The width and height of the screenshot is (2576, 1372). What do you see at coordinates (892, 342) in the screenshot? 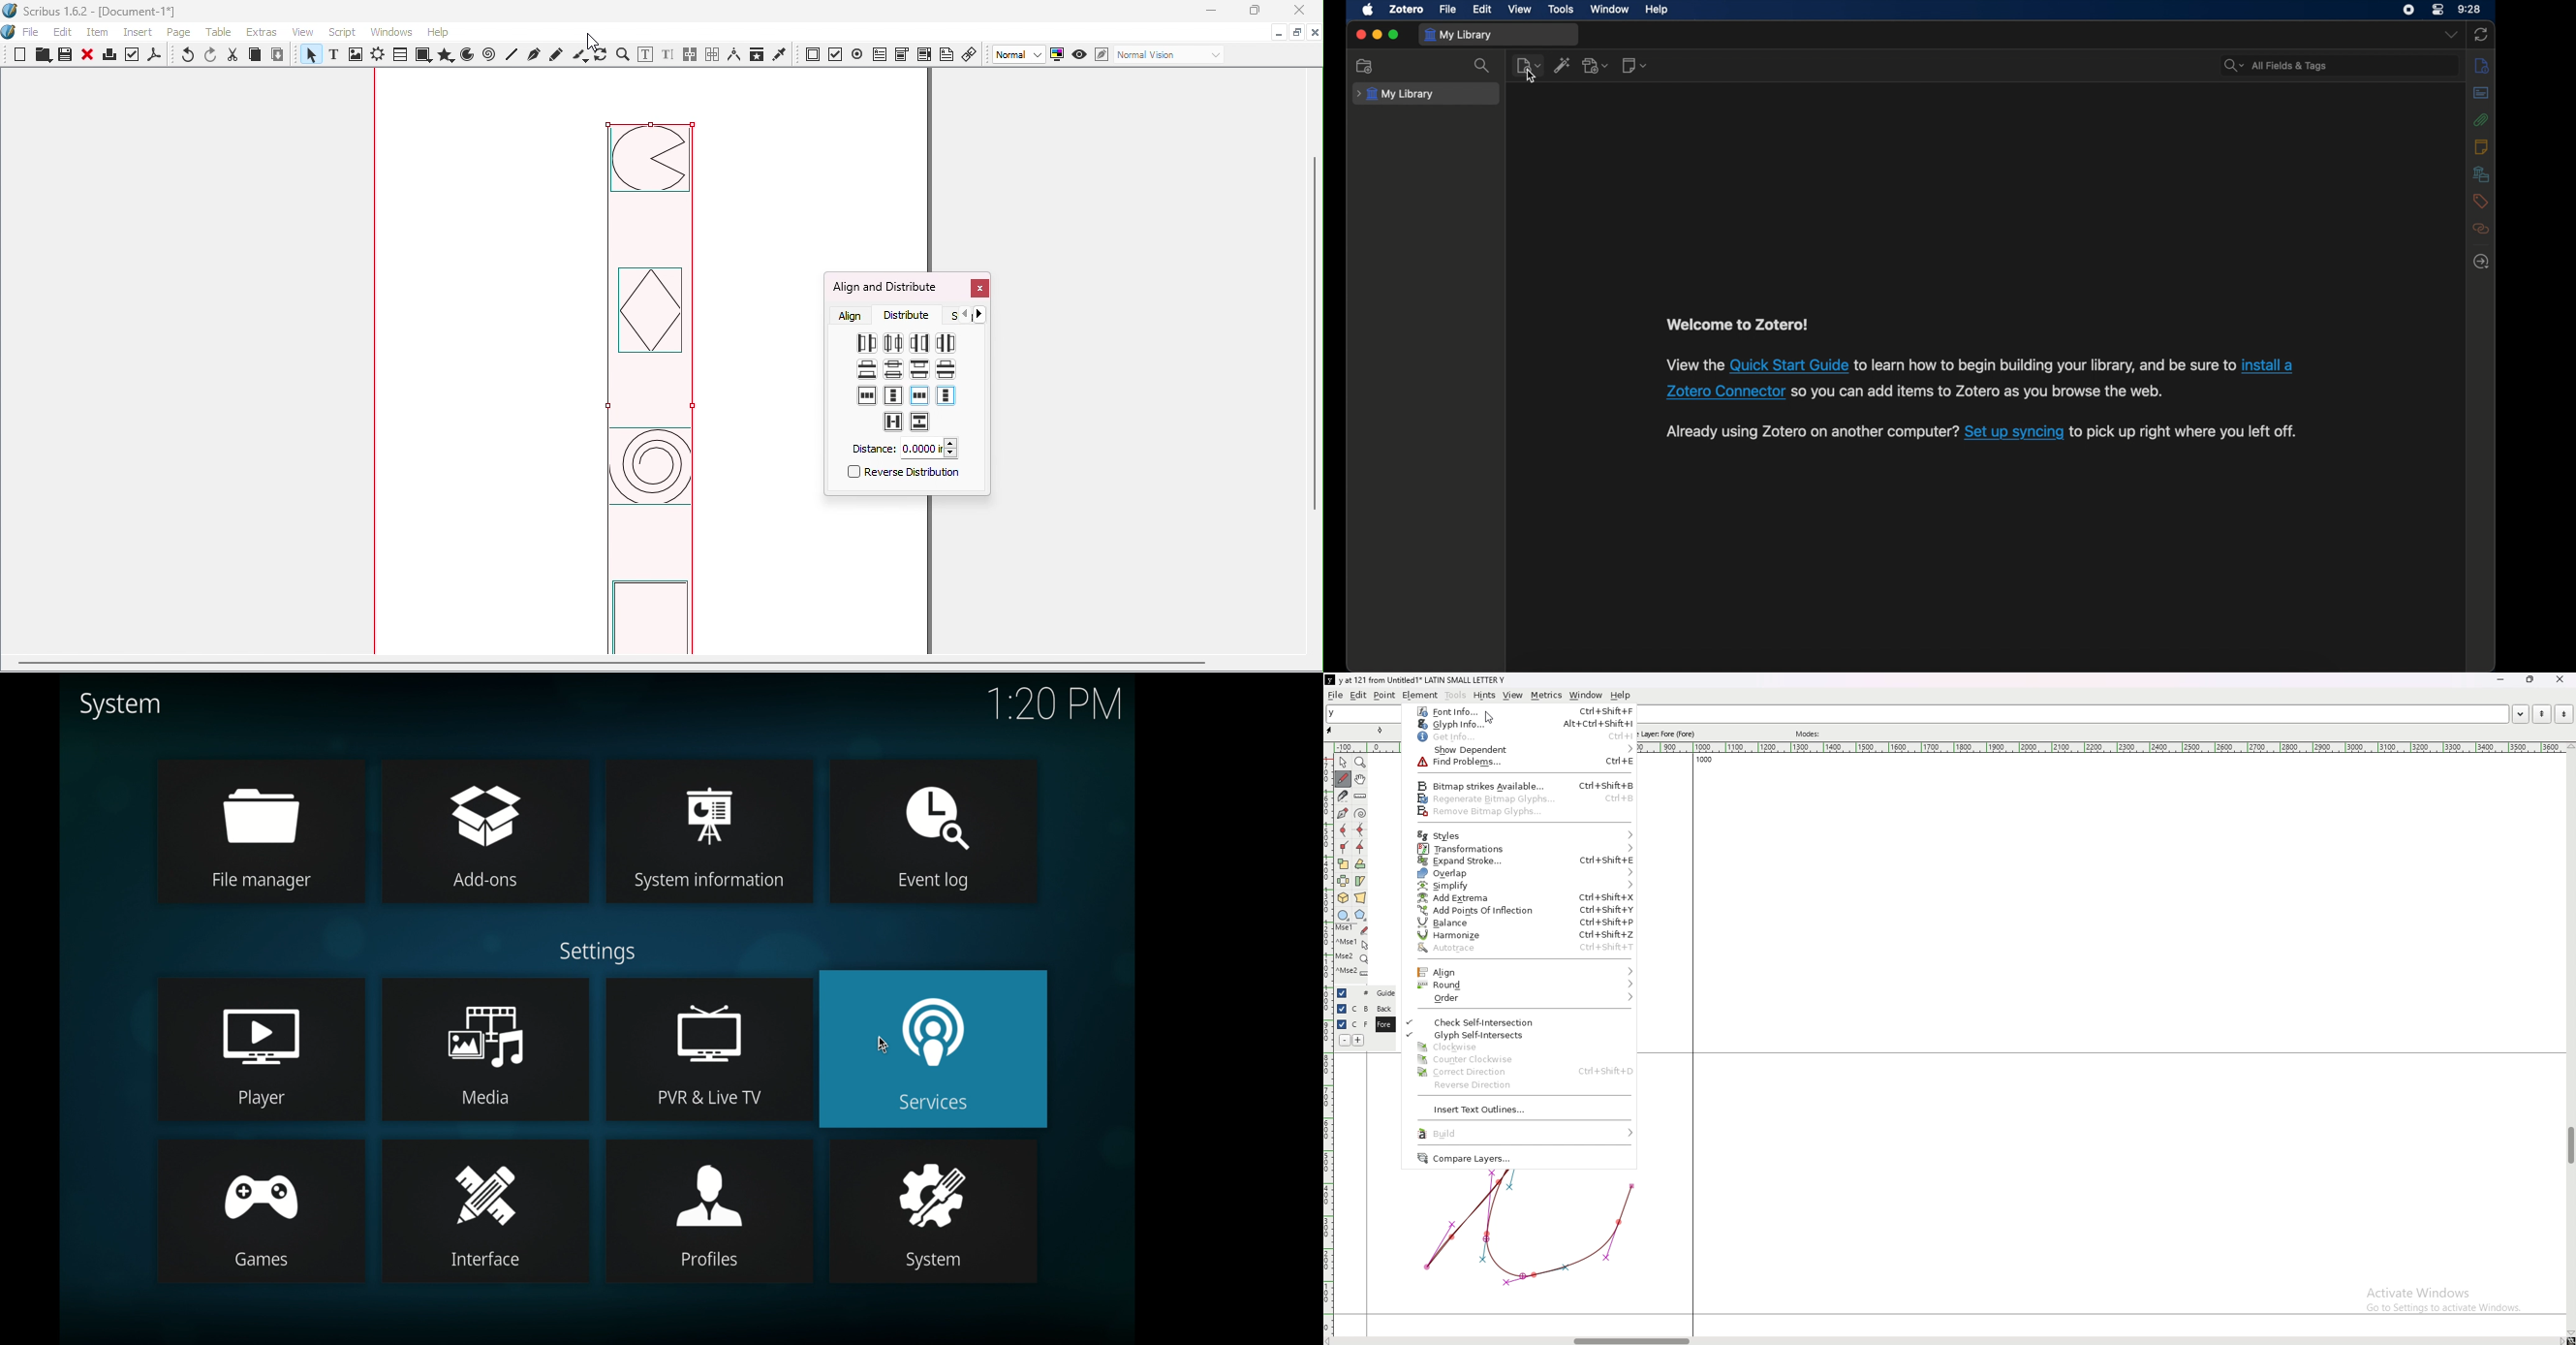
I see `Distribute centers equidistantly horizontally` at bounding box center [892, 342].